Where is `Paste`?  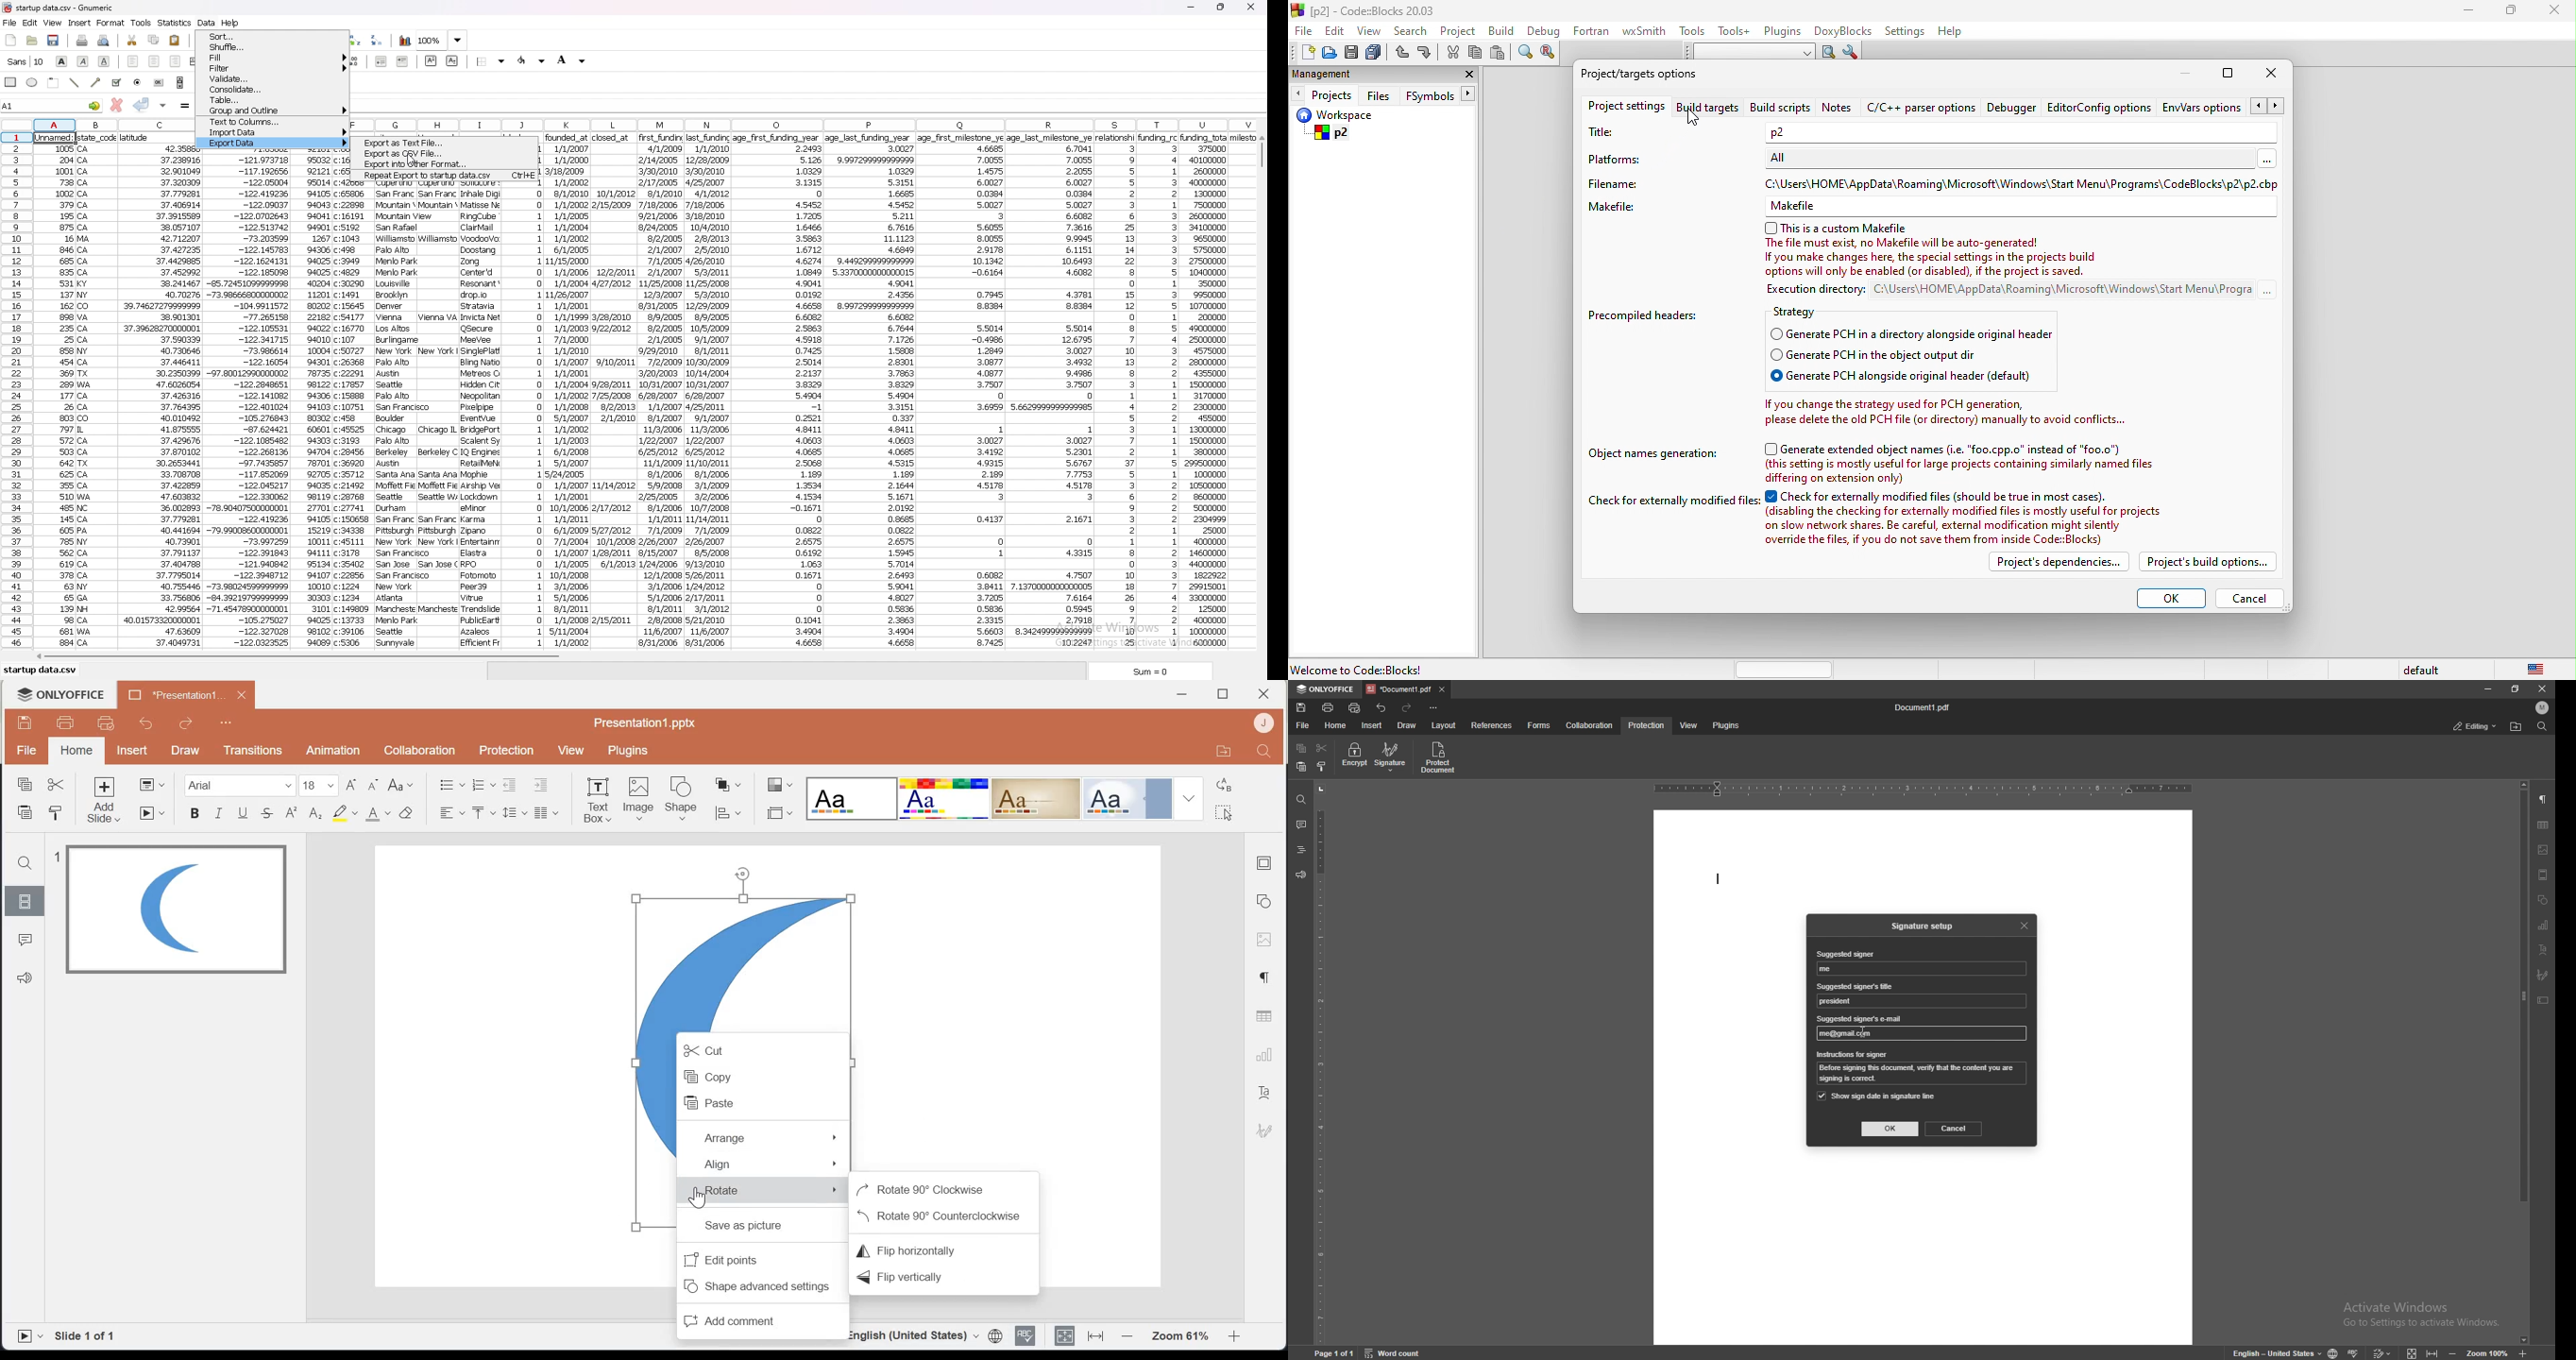
Paste is located at coordinates (25, 812).